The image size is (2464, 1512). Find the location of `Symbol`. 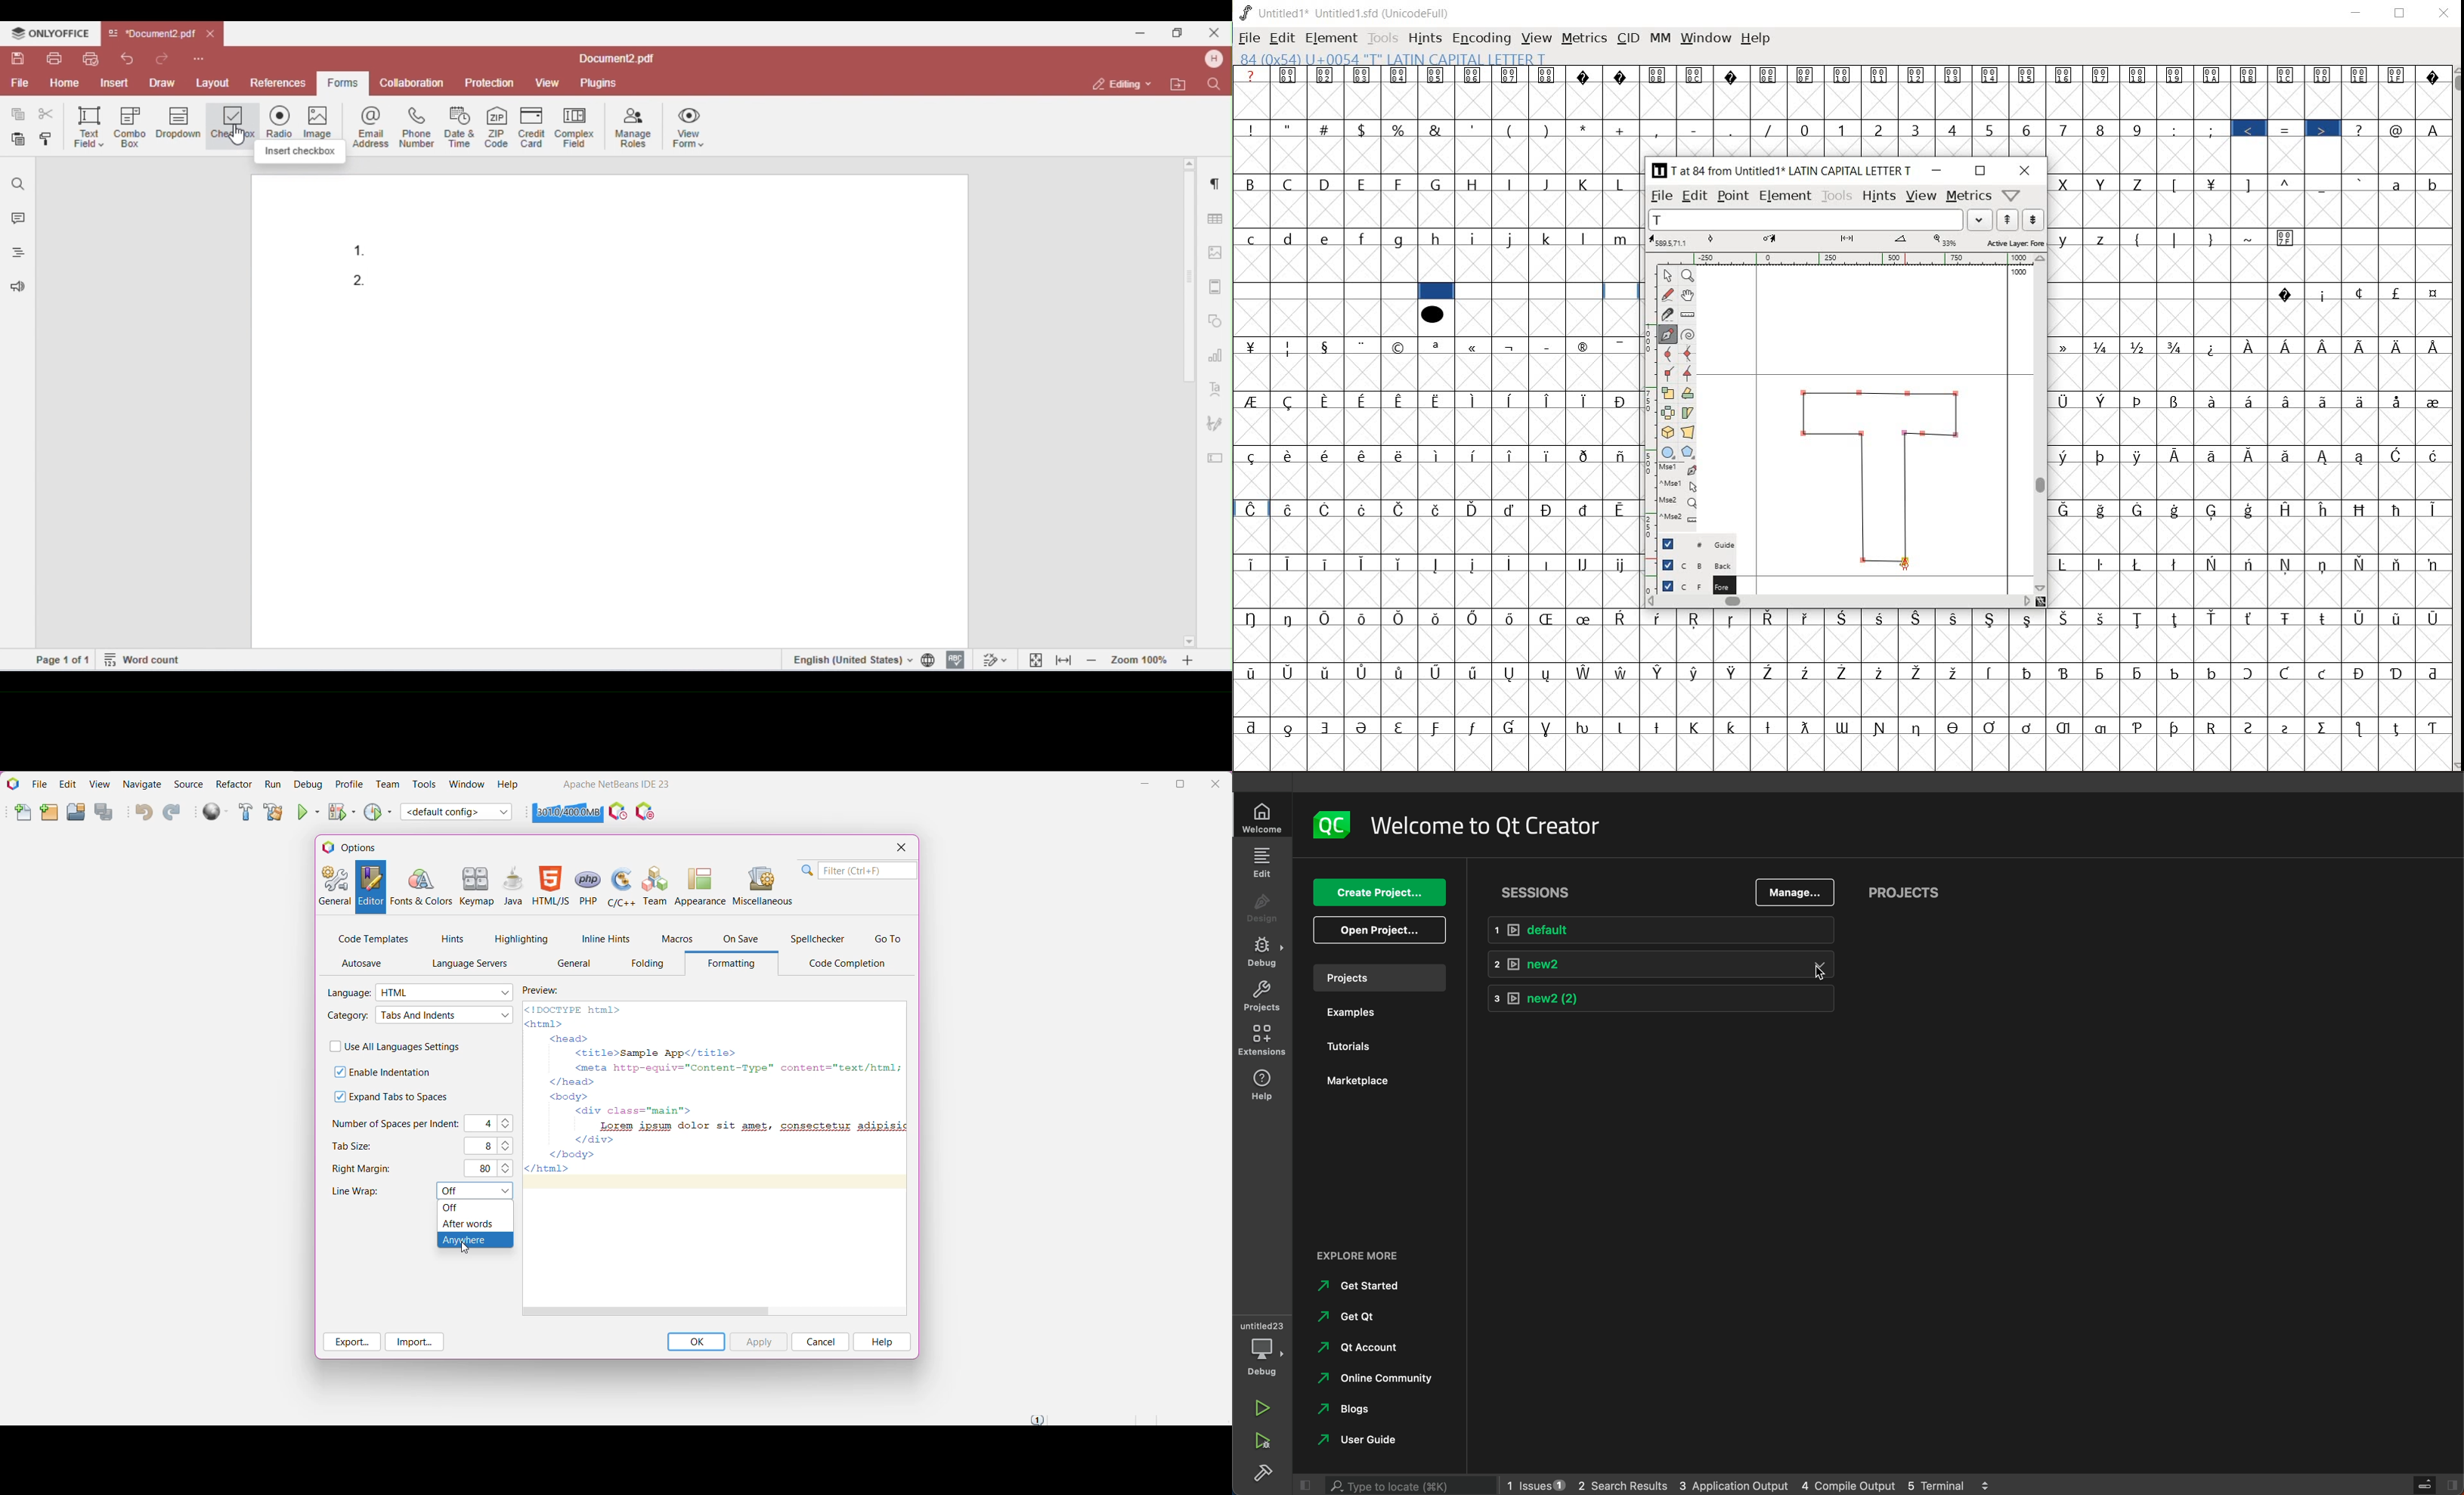

Symbol is located at coordinates (1952, 617).